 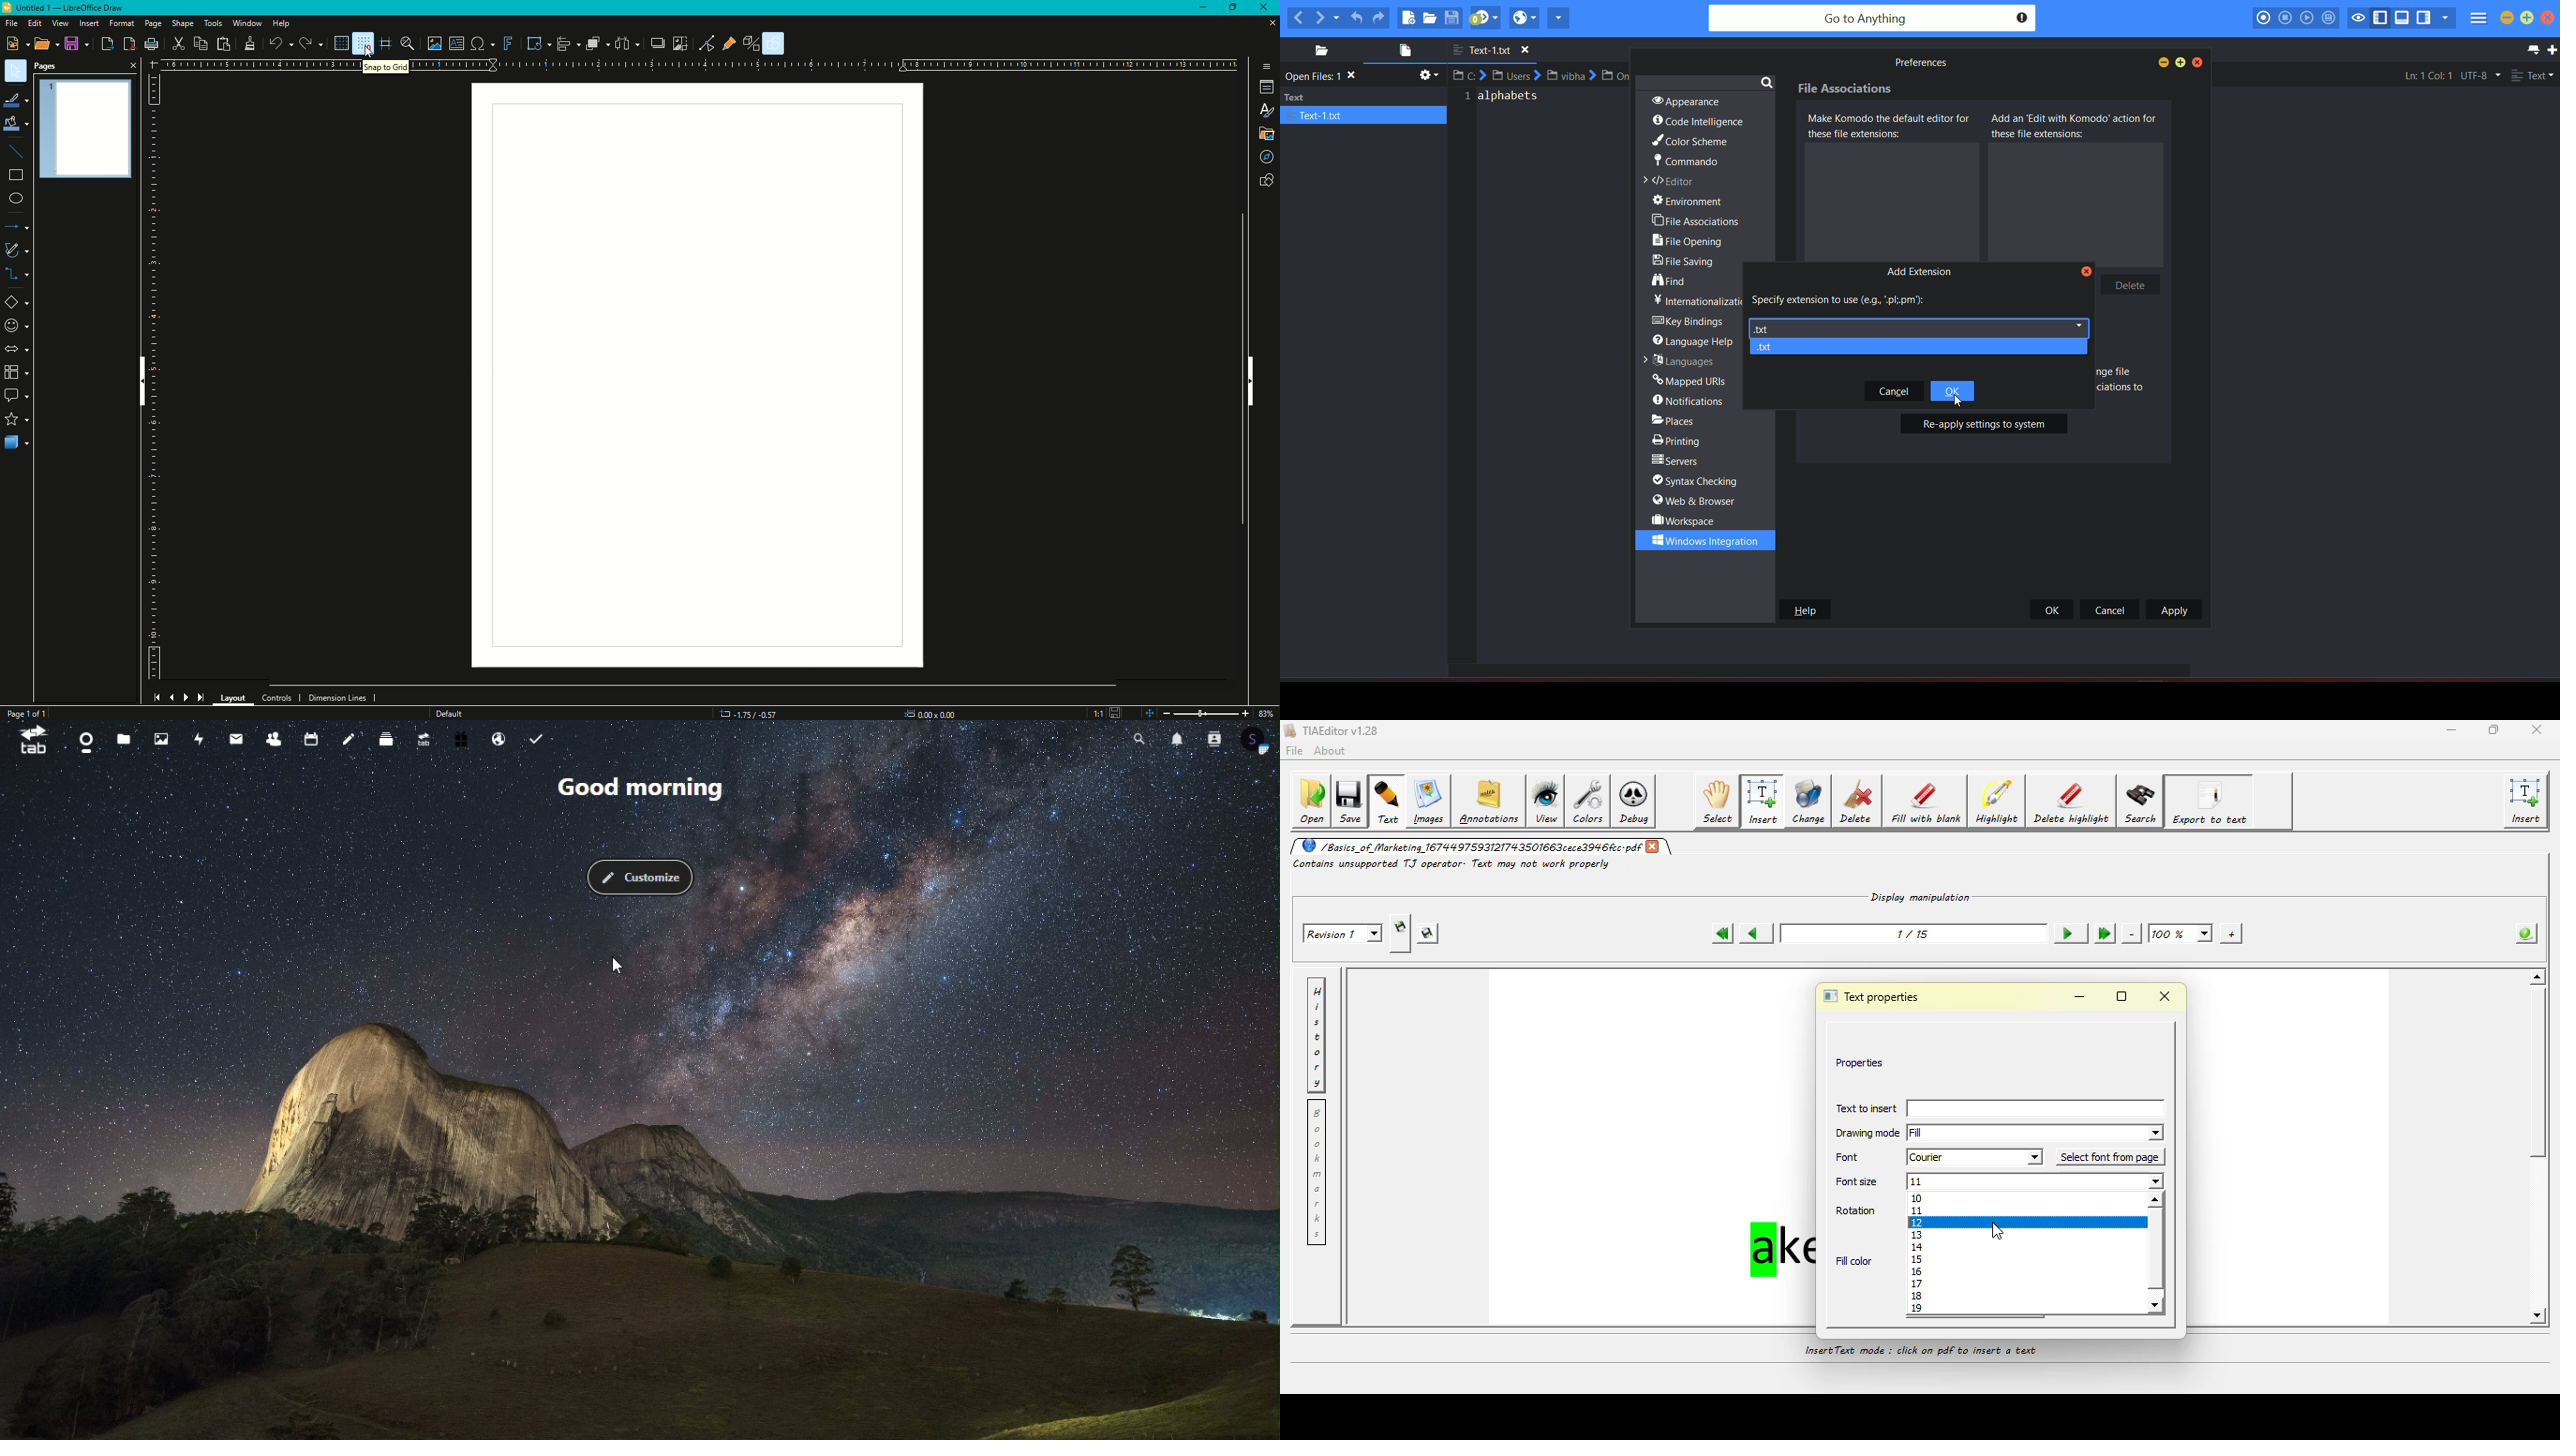 What do you see at coordinates (23, 302) in the screenshot?
I see `Basic Shapes` at bounding box center [23, 302].